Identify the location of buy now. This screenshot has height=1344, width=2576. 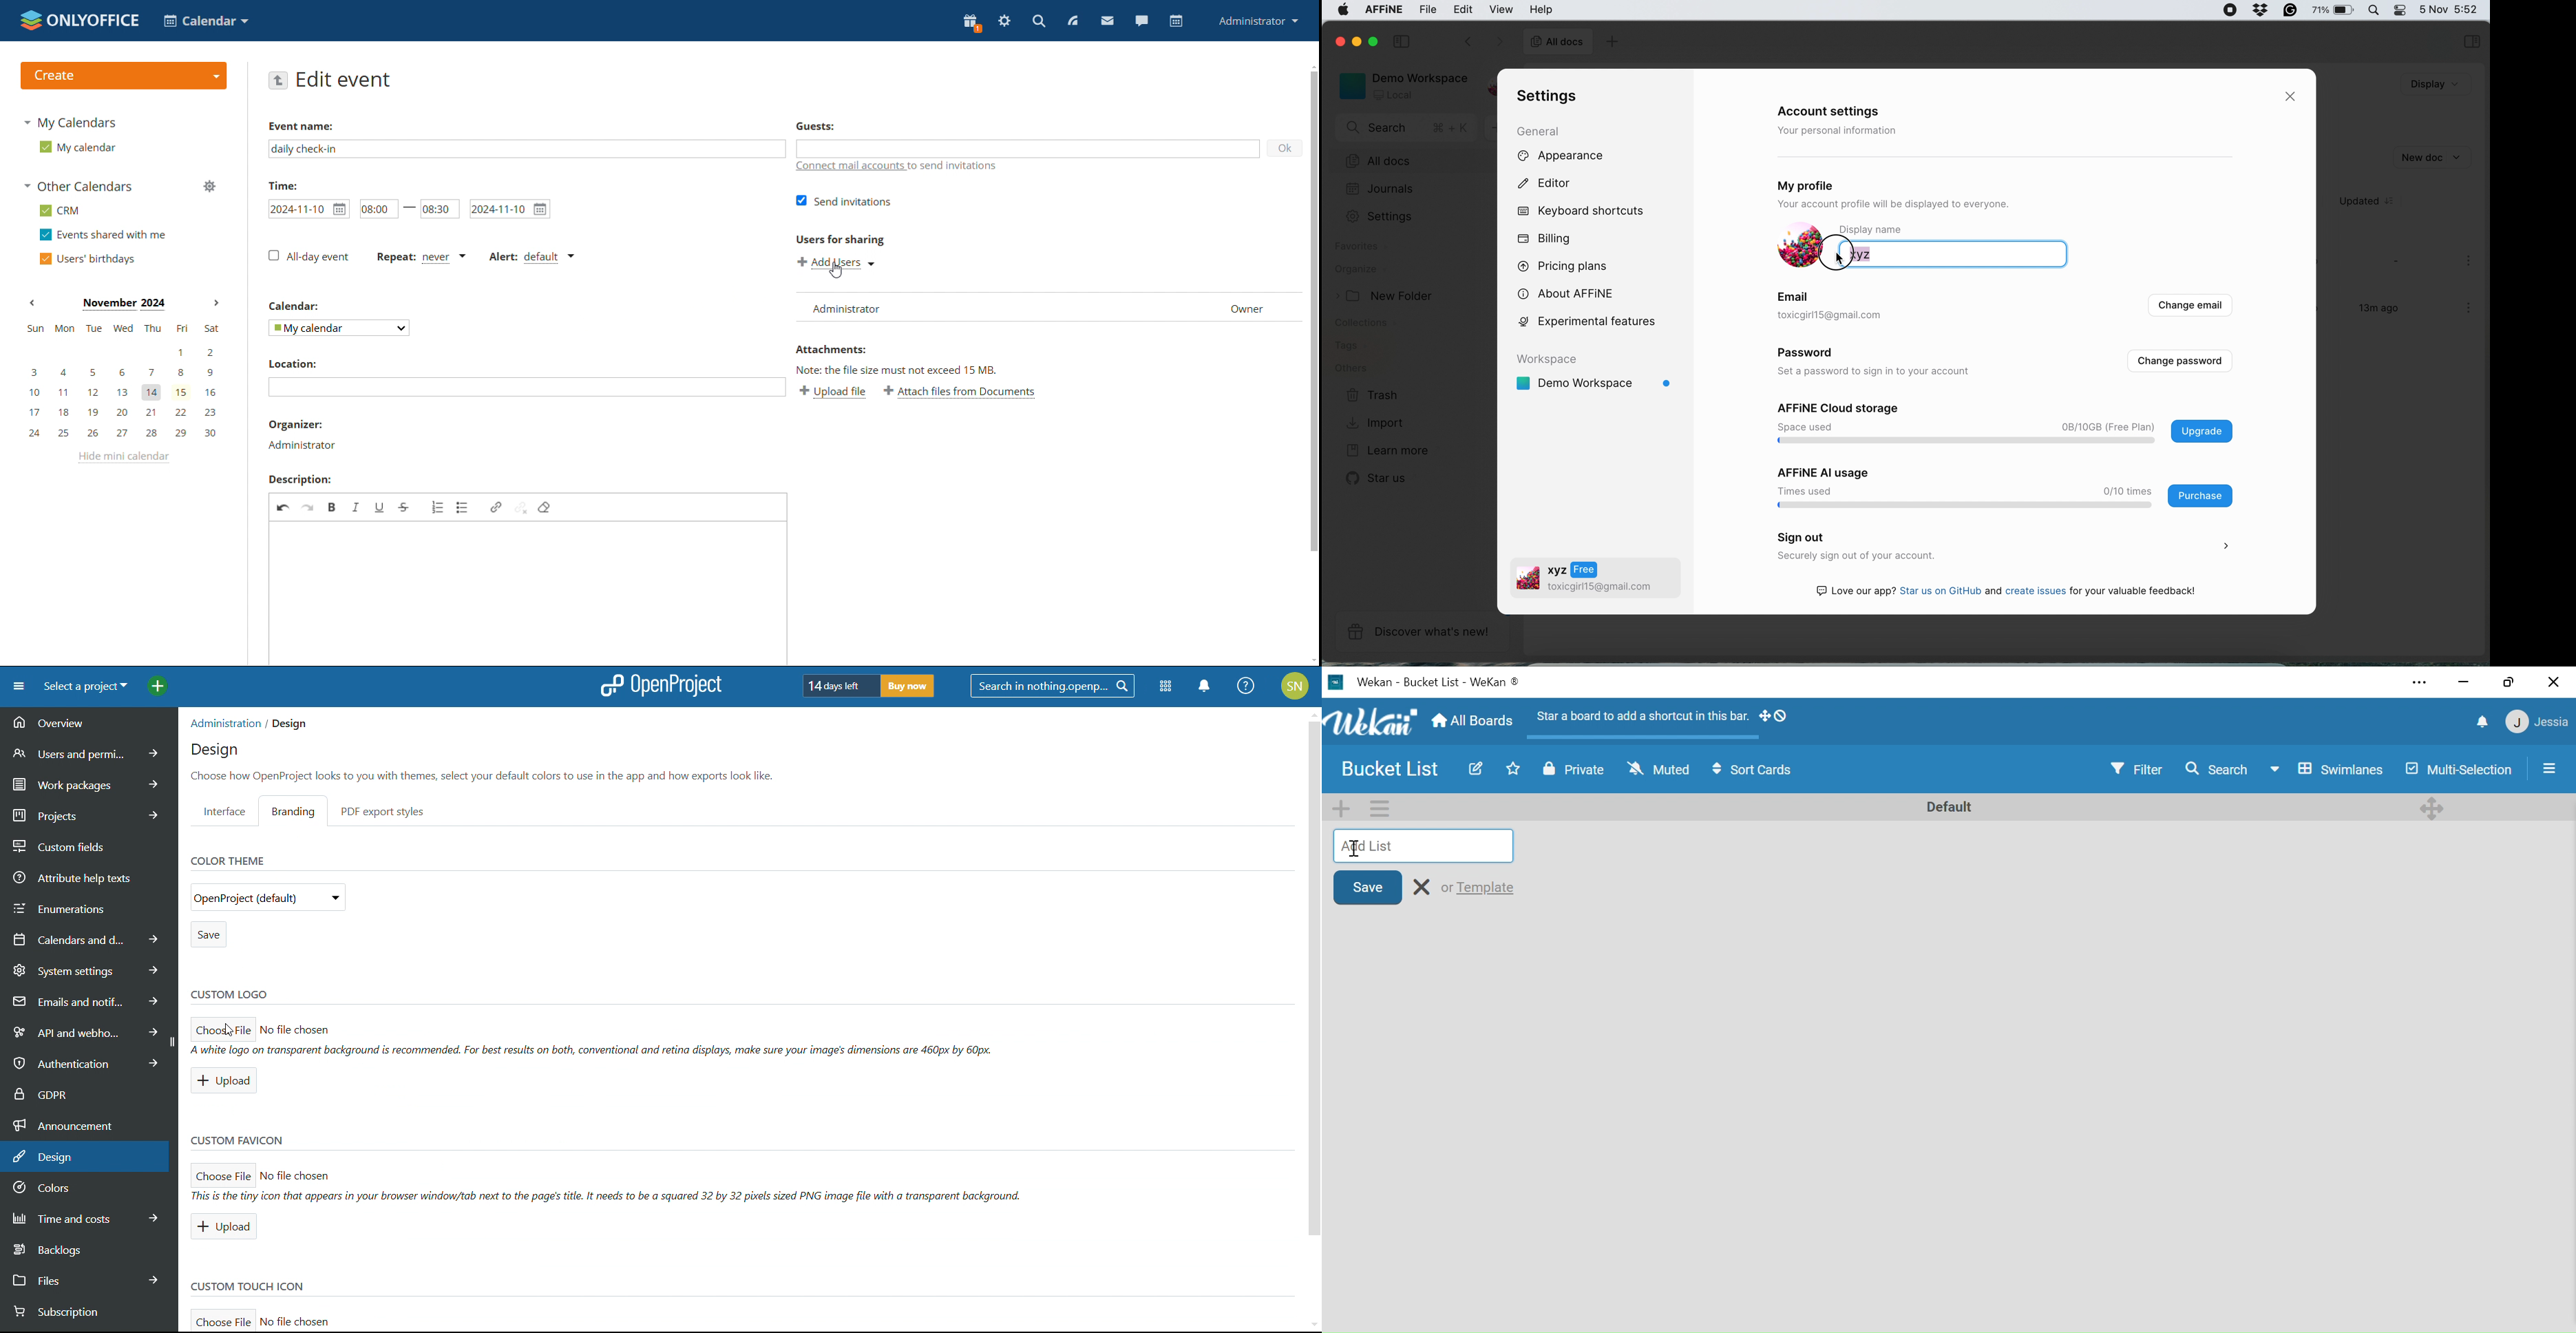
(907, 686).